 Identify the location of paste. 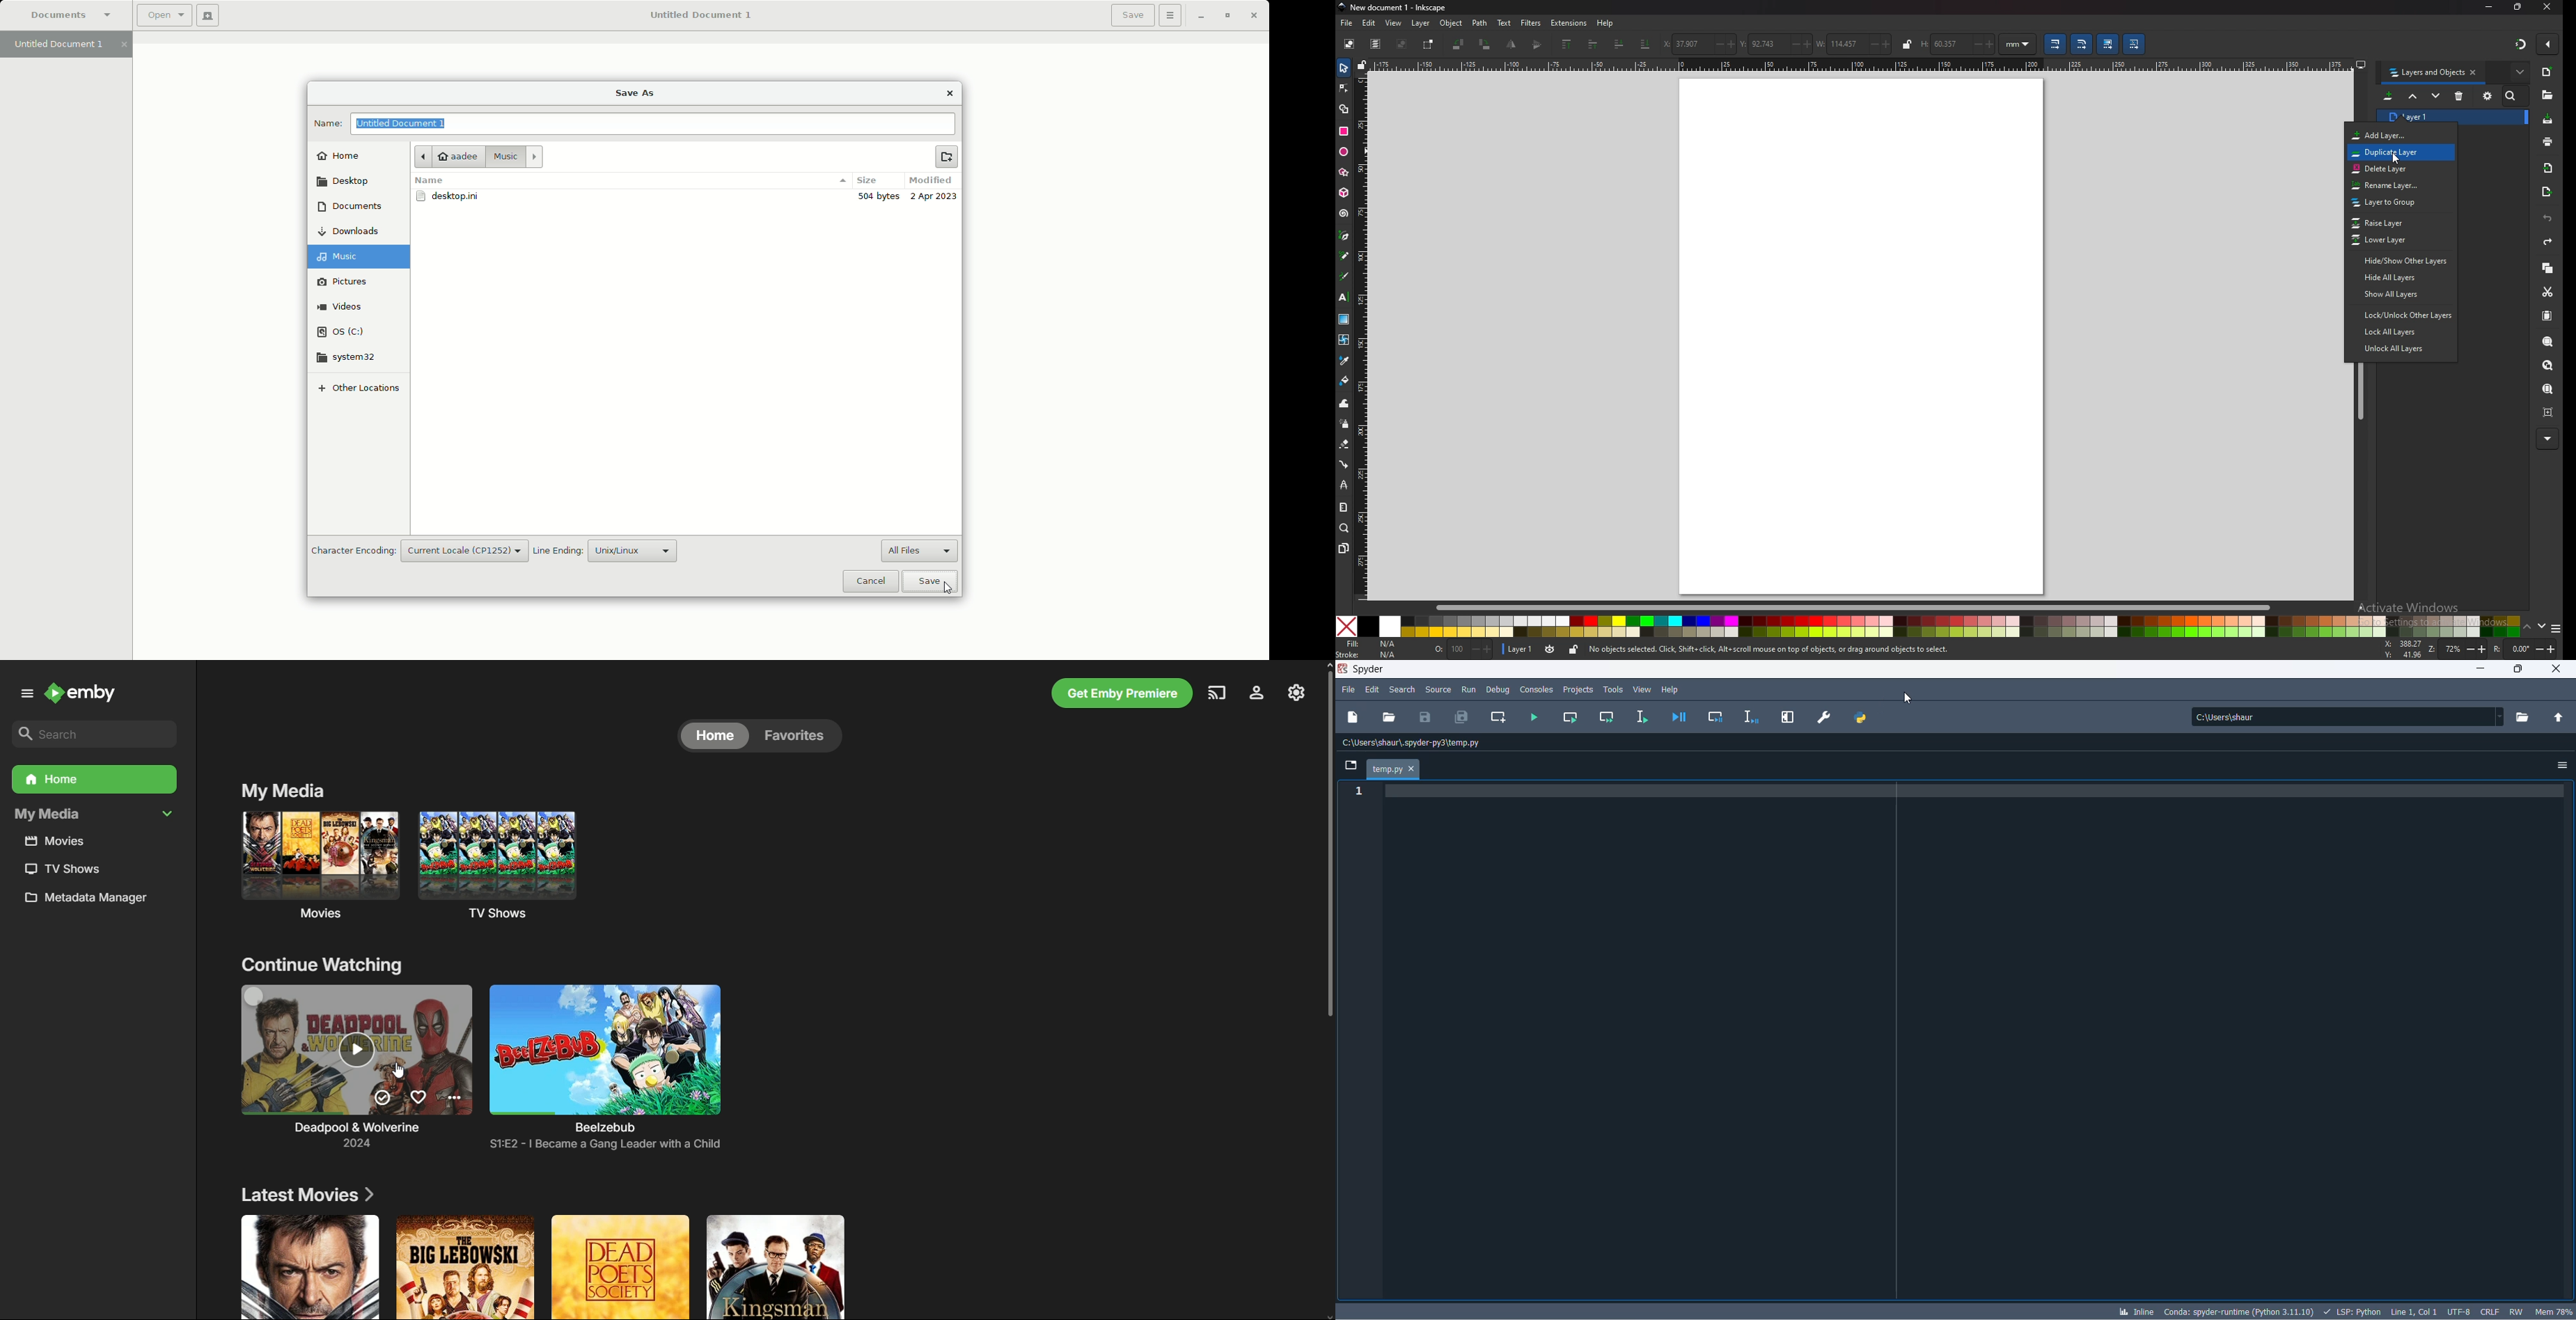
(2548, 315).